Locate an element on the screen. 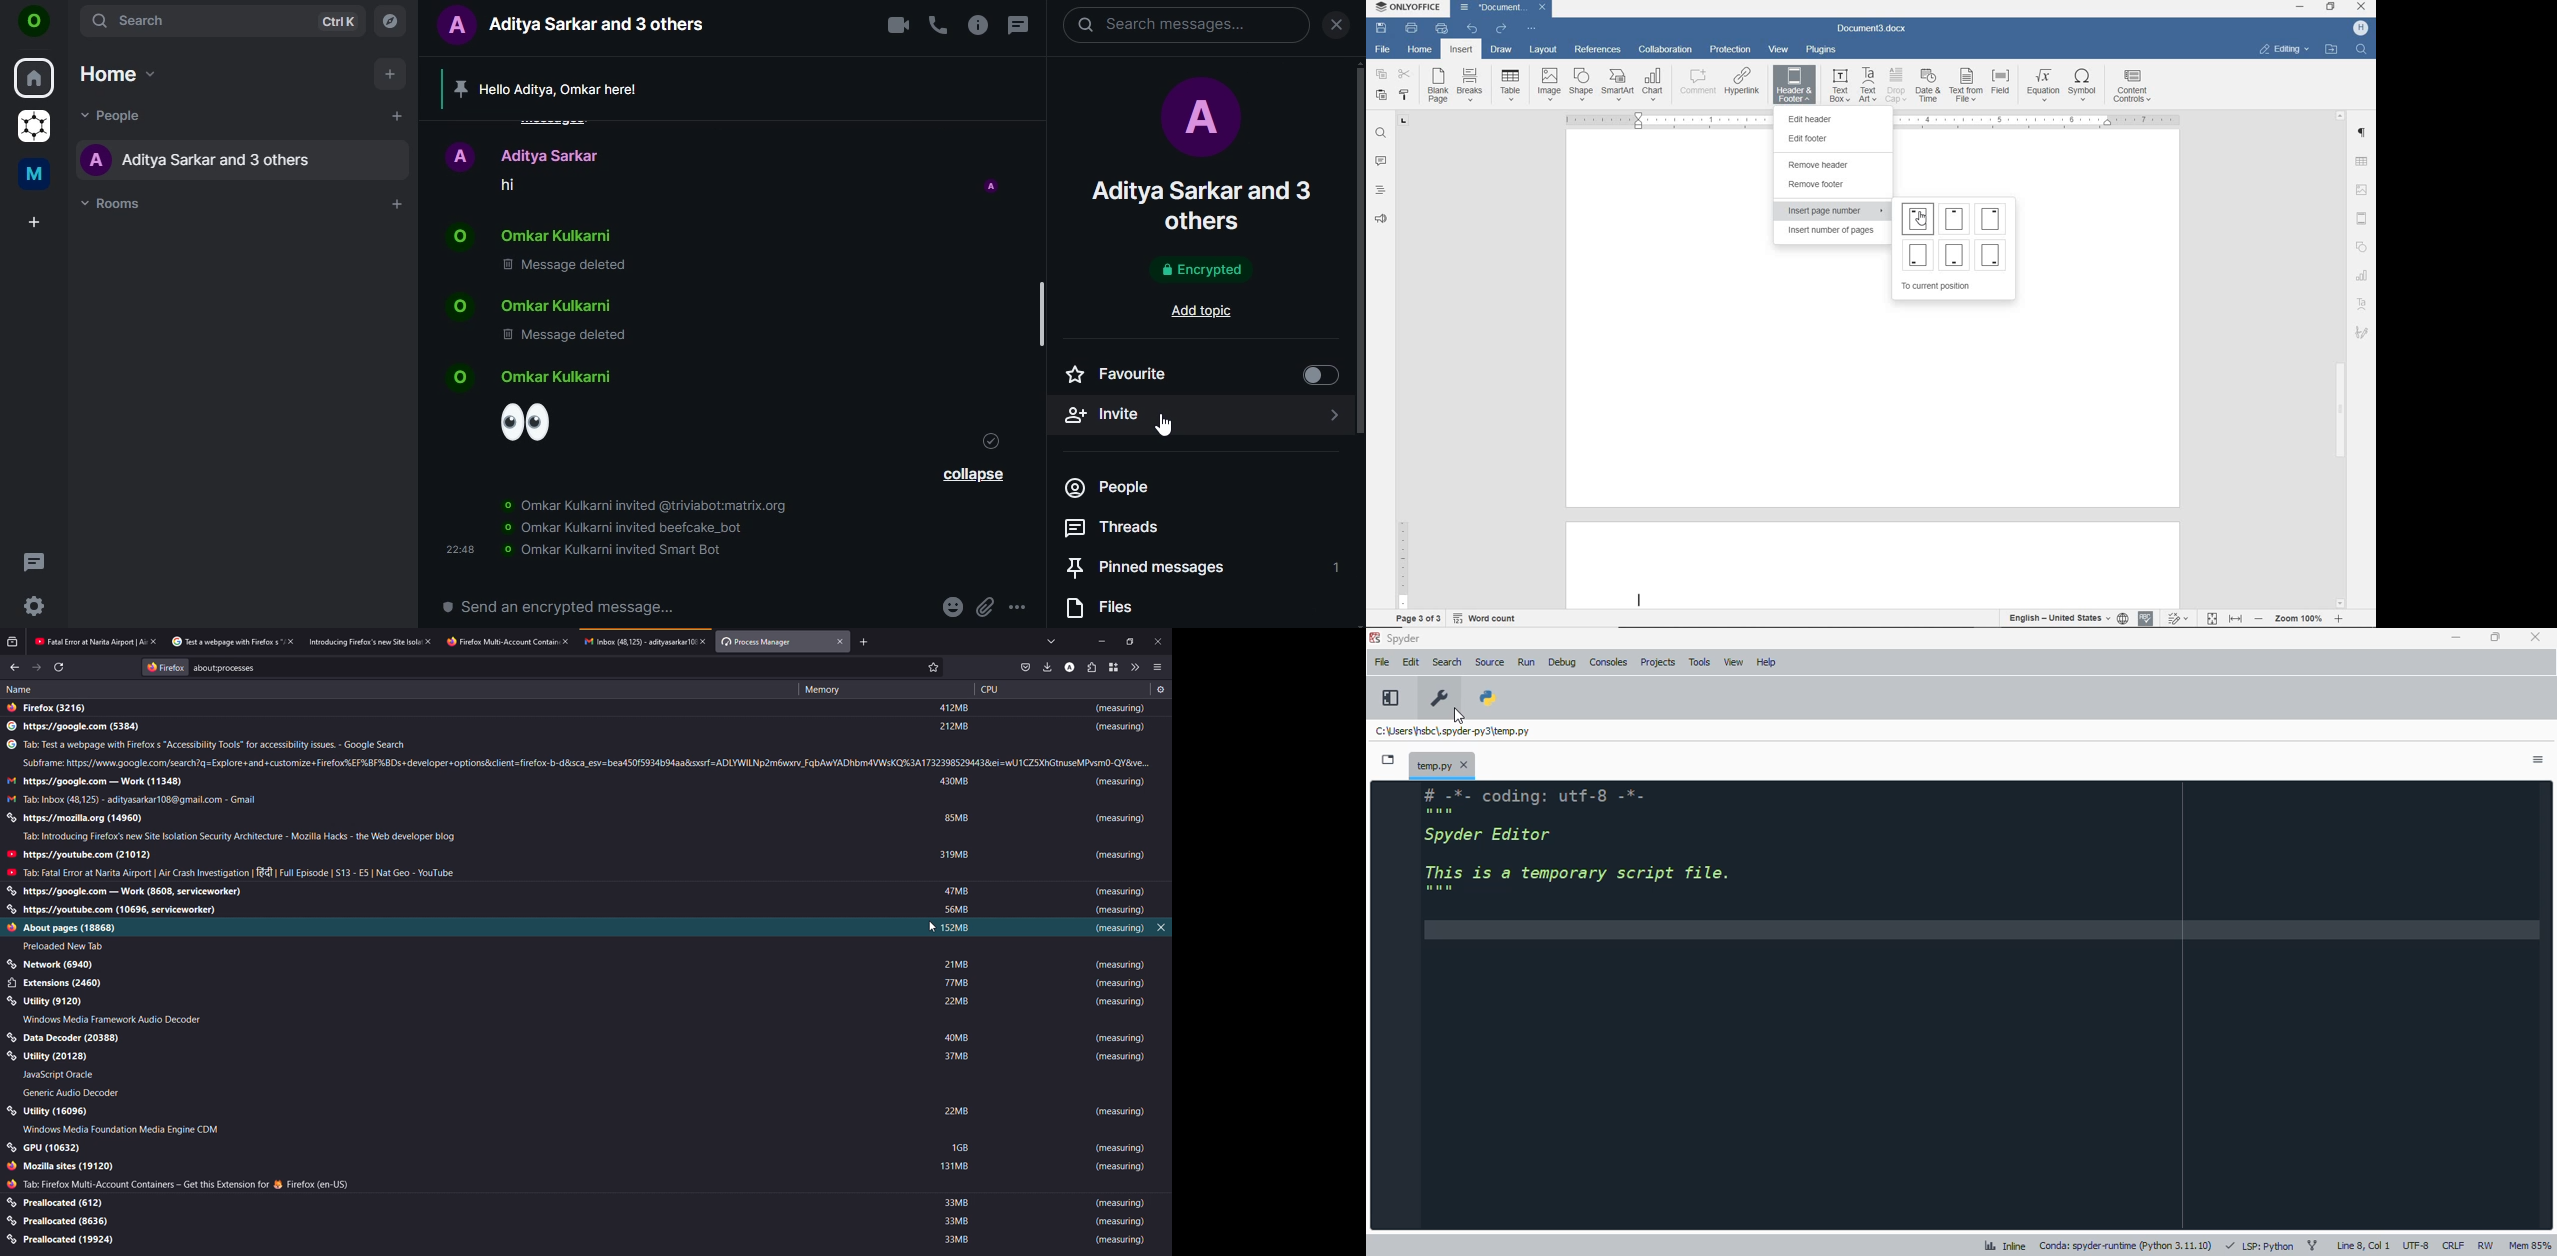 Image resolution: width=2576 pixels, height=1260 pixels. preallocated (19924) is located at coordinates (63, 1240).